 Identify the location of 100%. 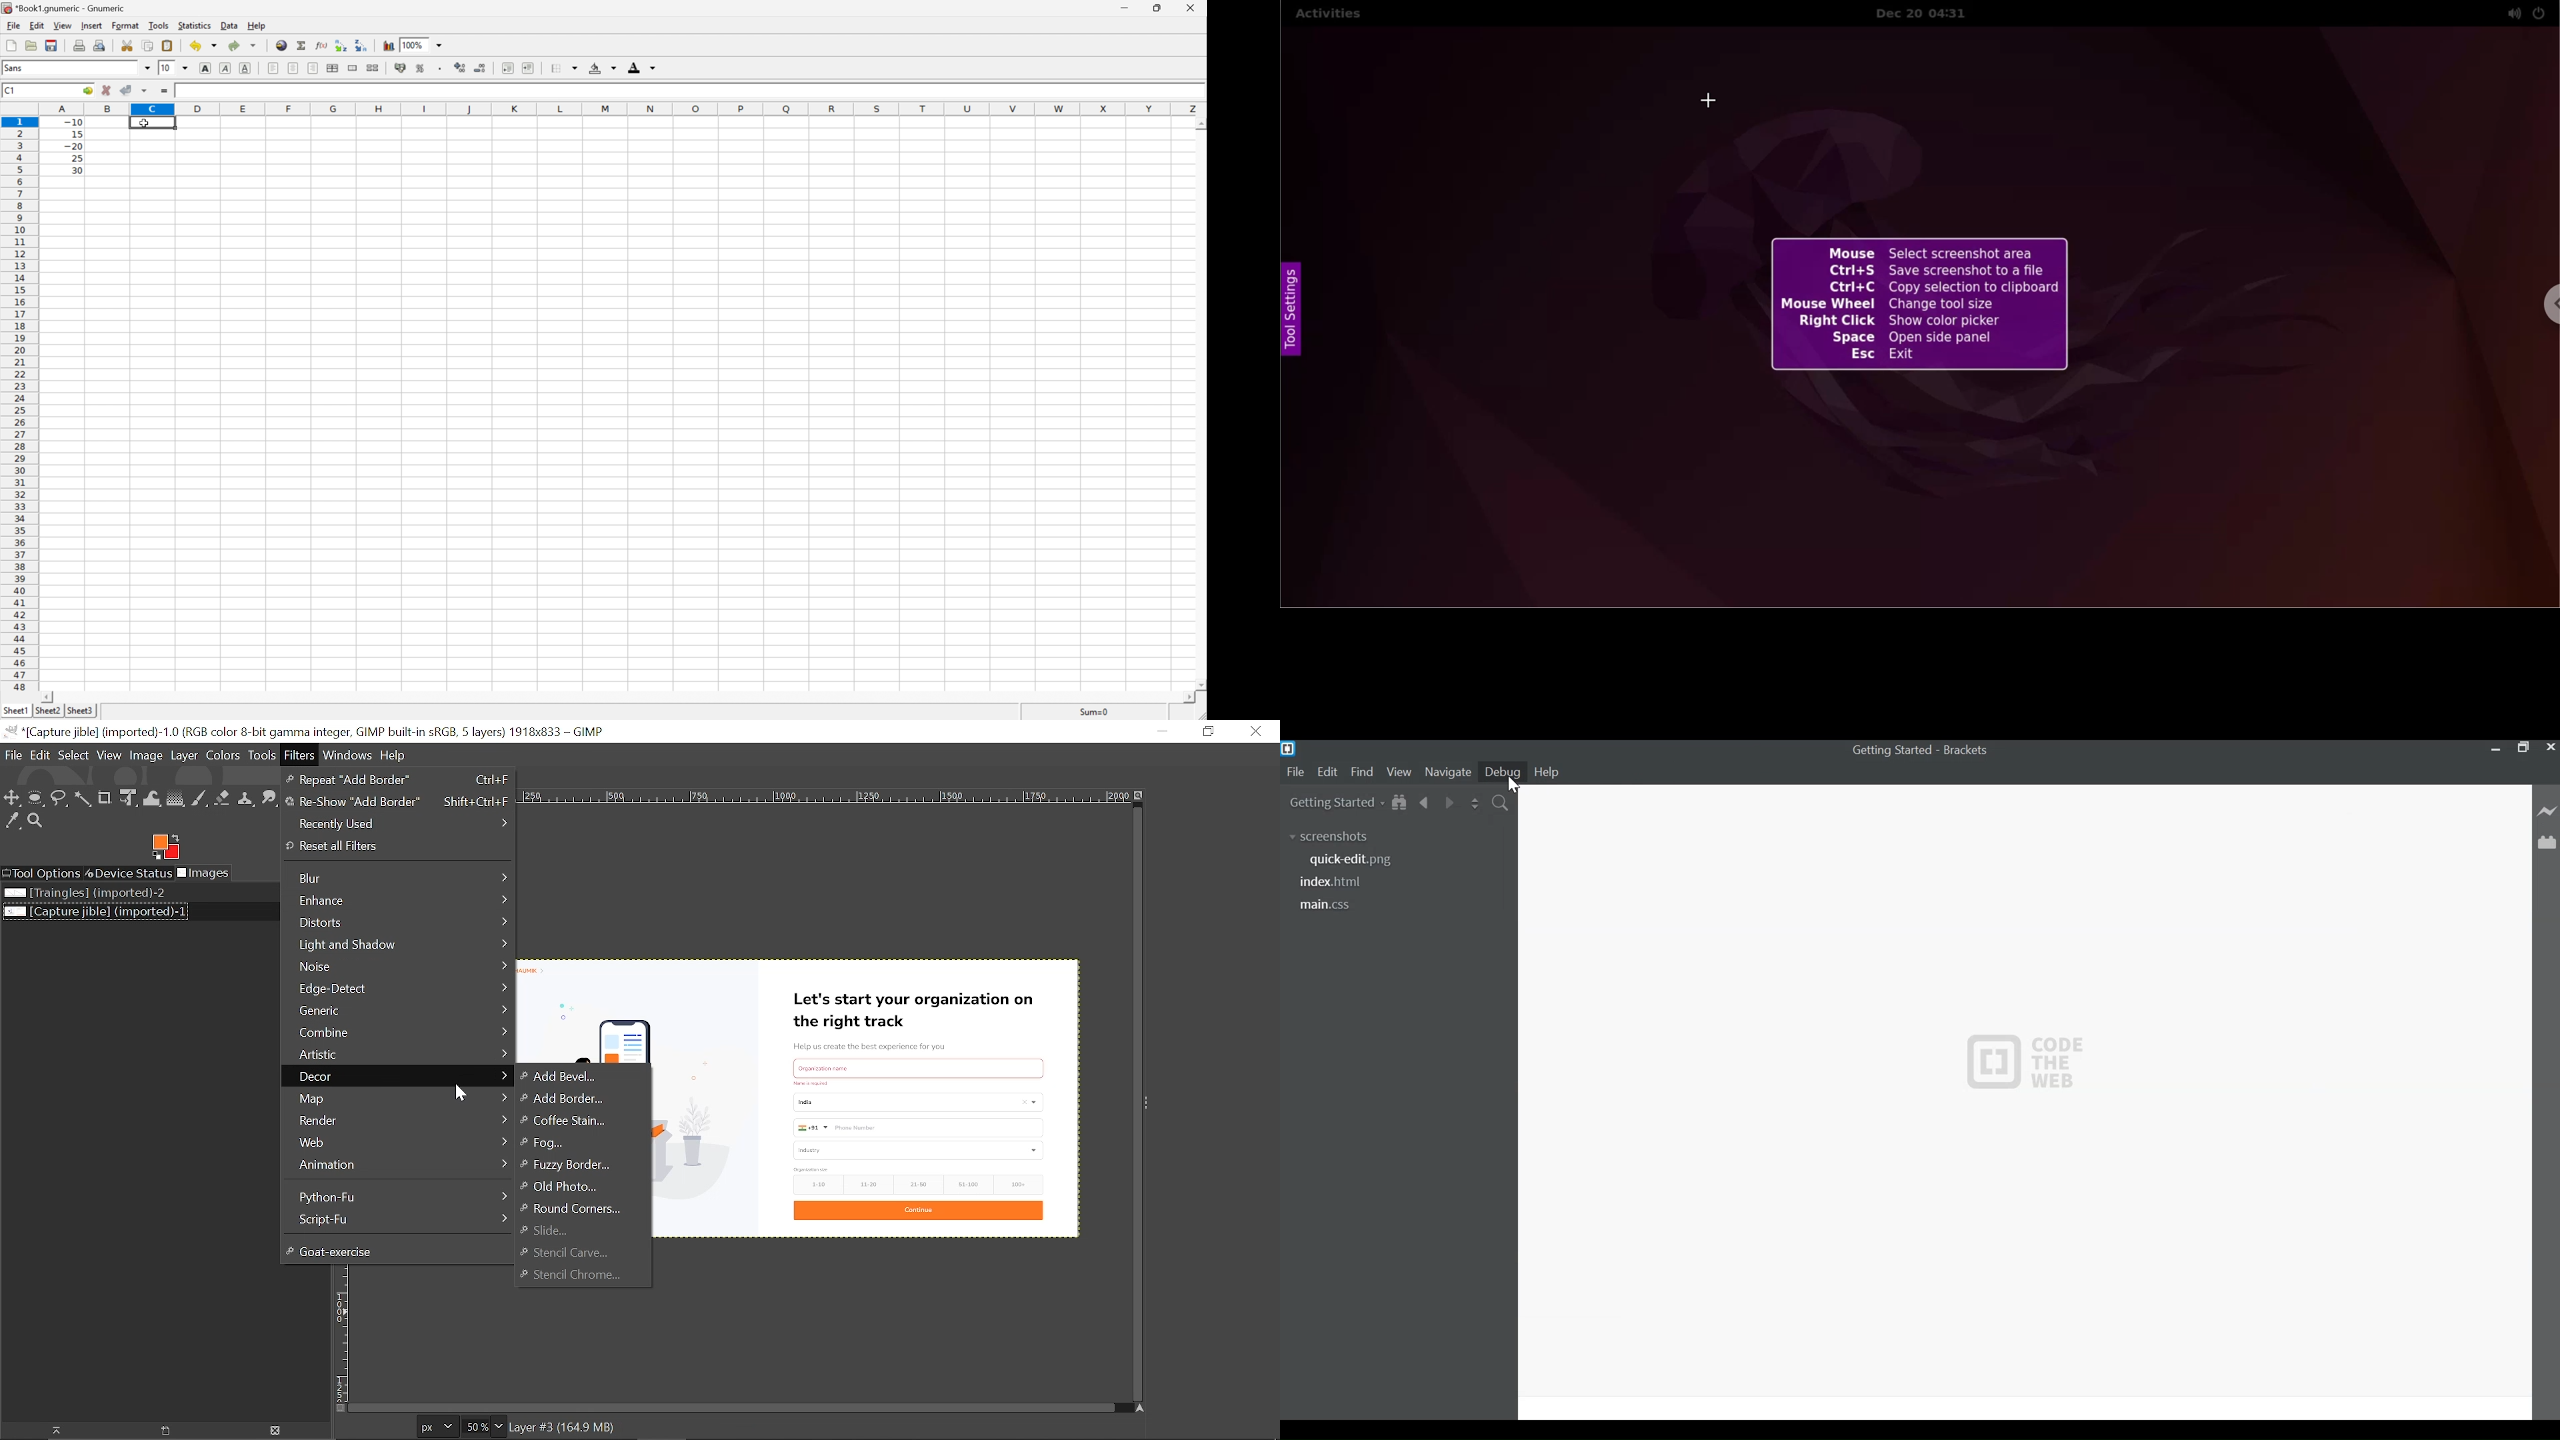
(415, 44).